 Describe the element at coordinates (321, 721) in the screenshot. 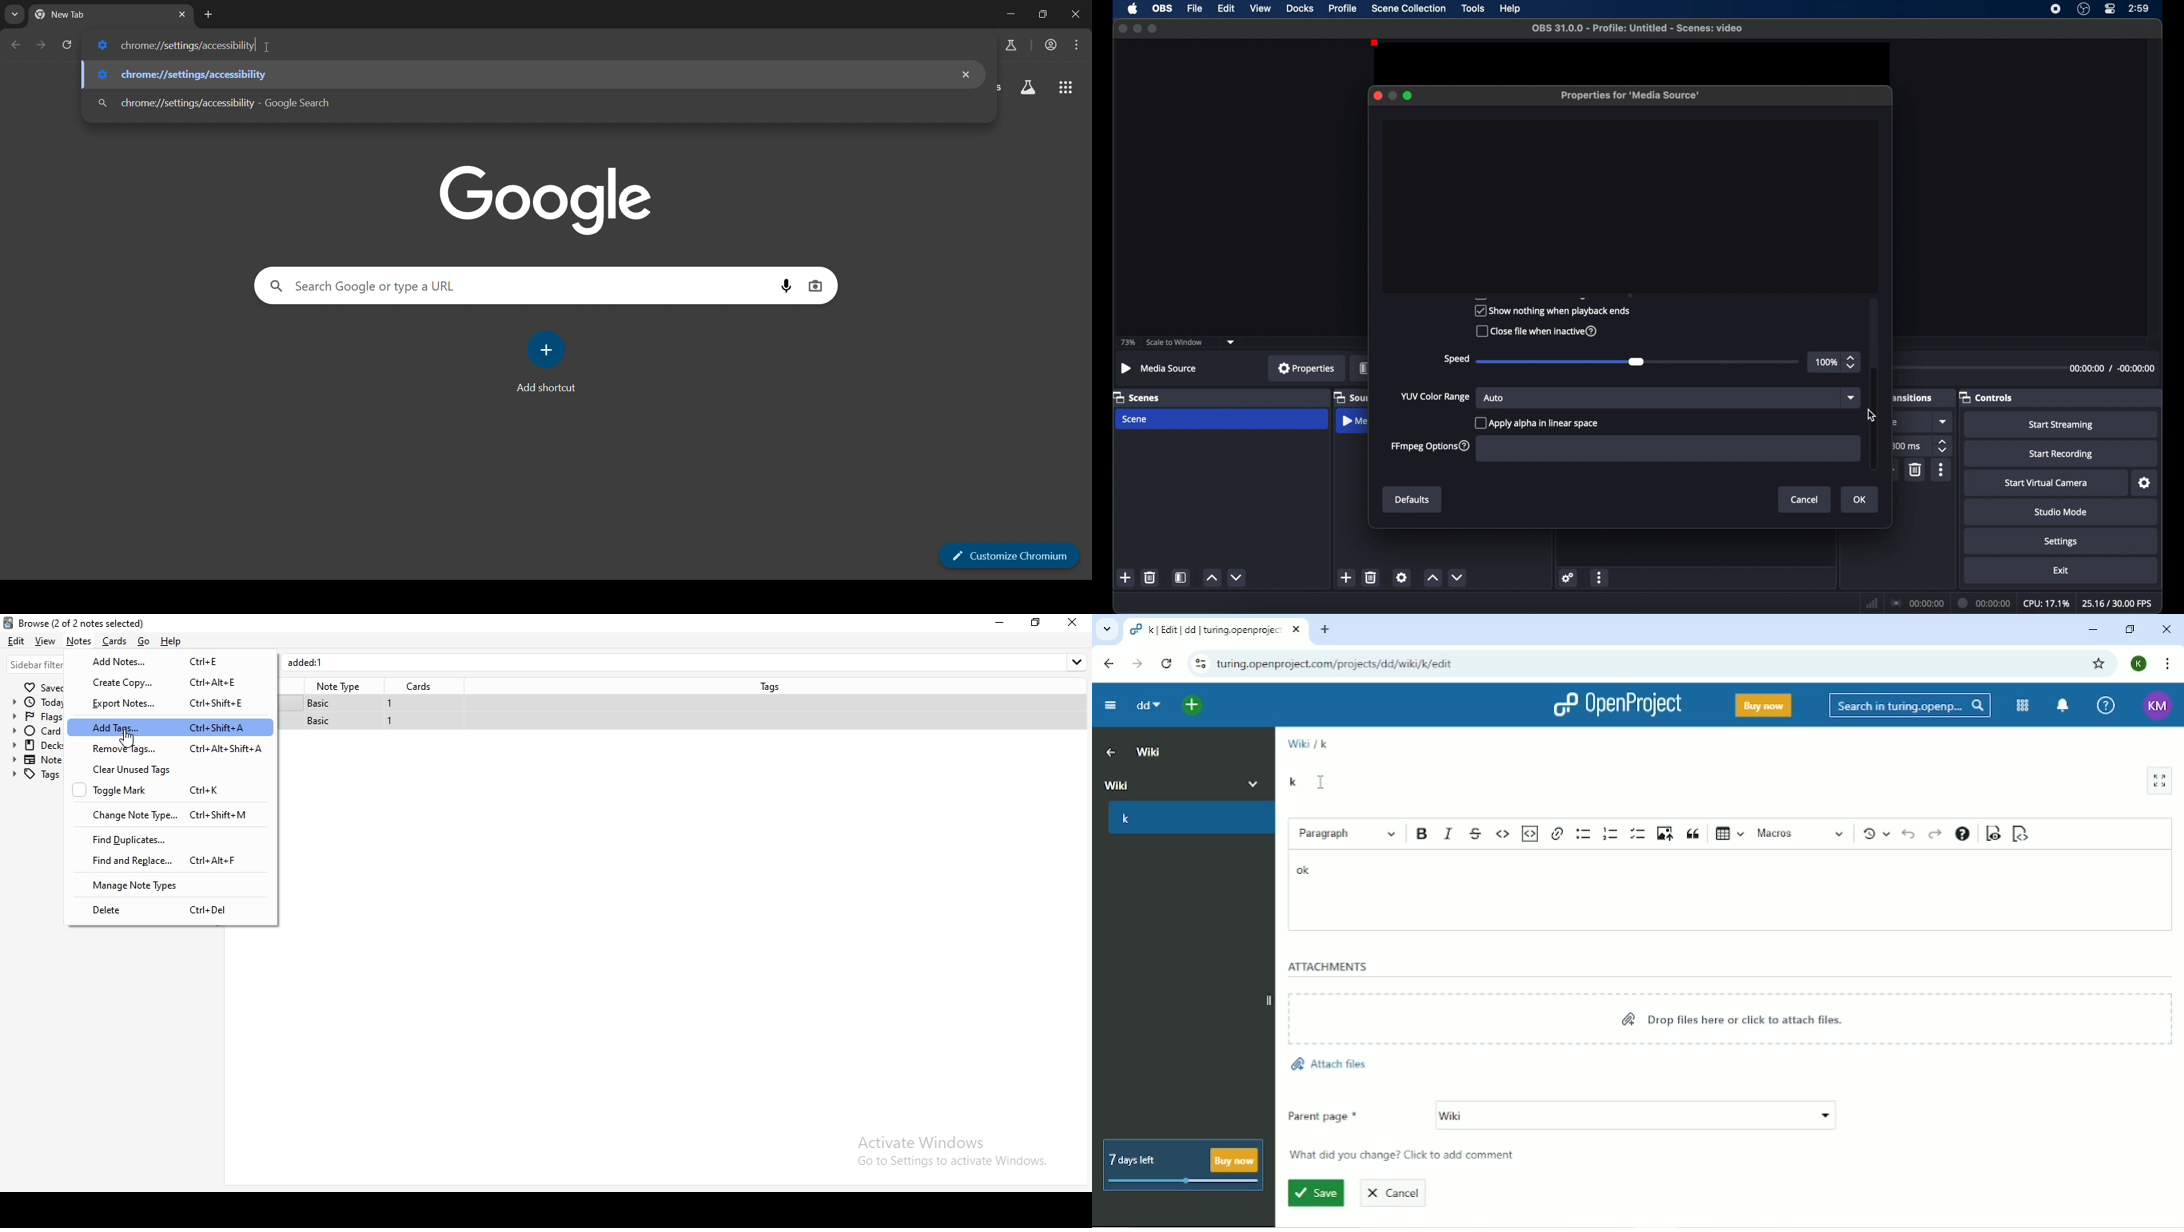

I see `basic` at that location.